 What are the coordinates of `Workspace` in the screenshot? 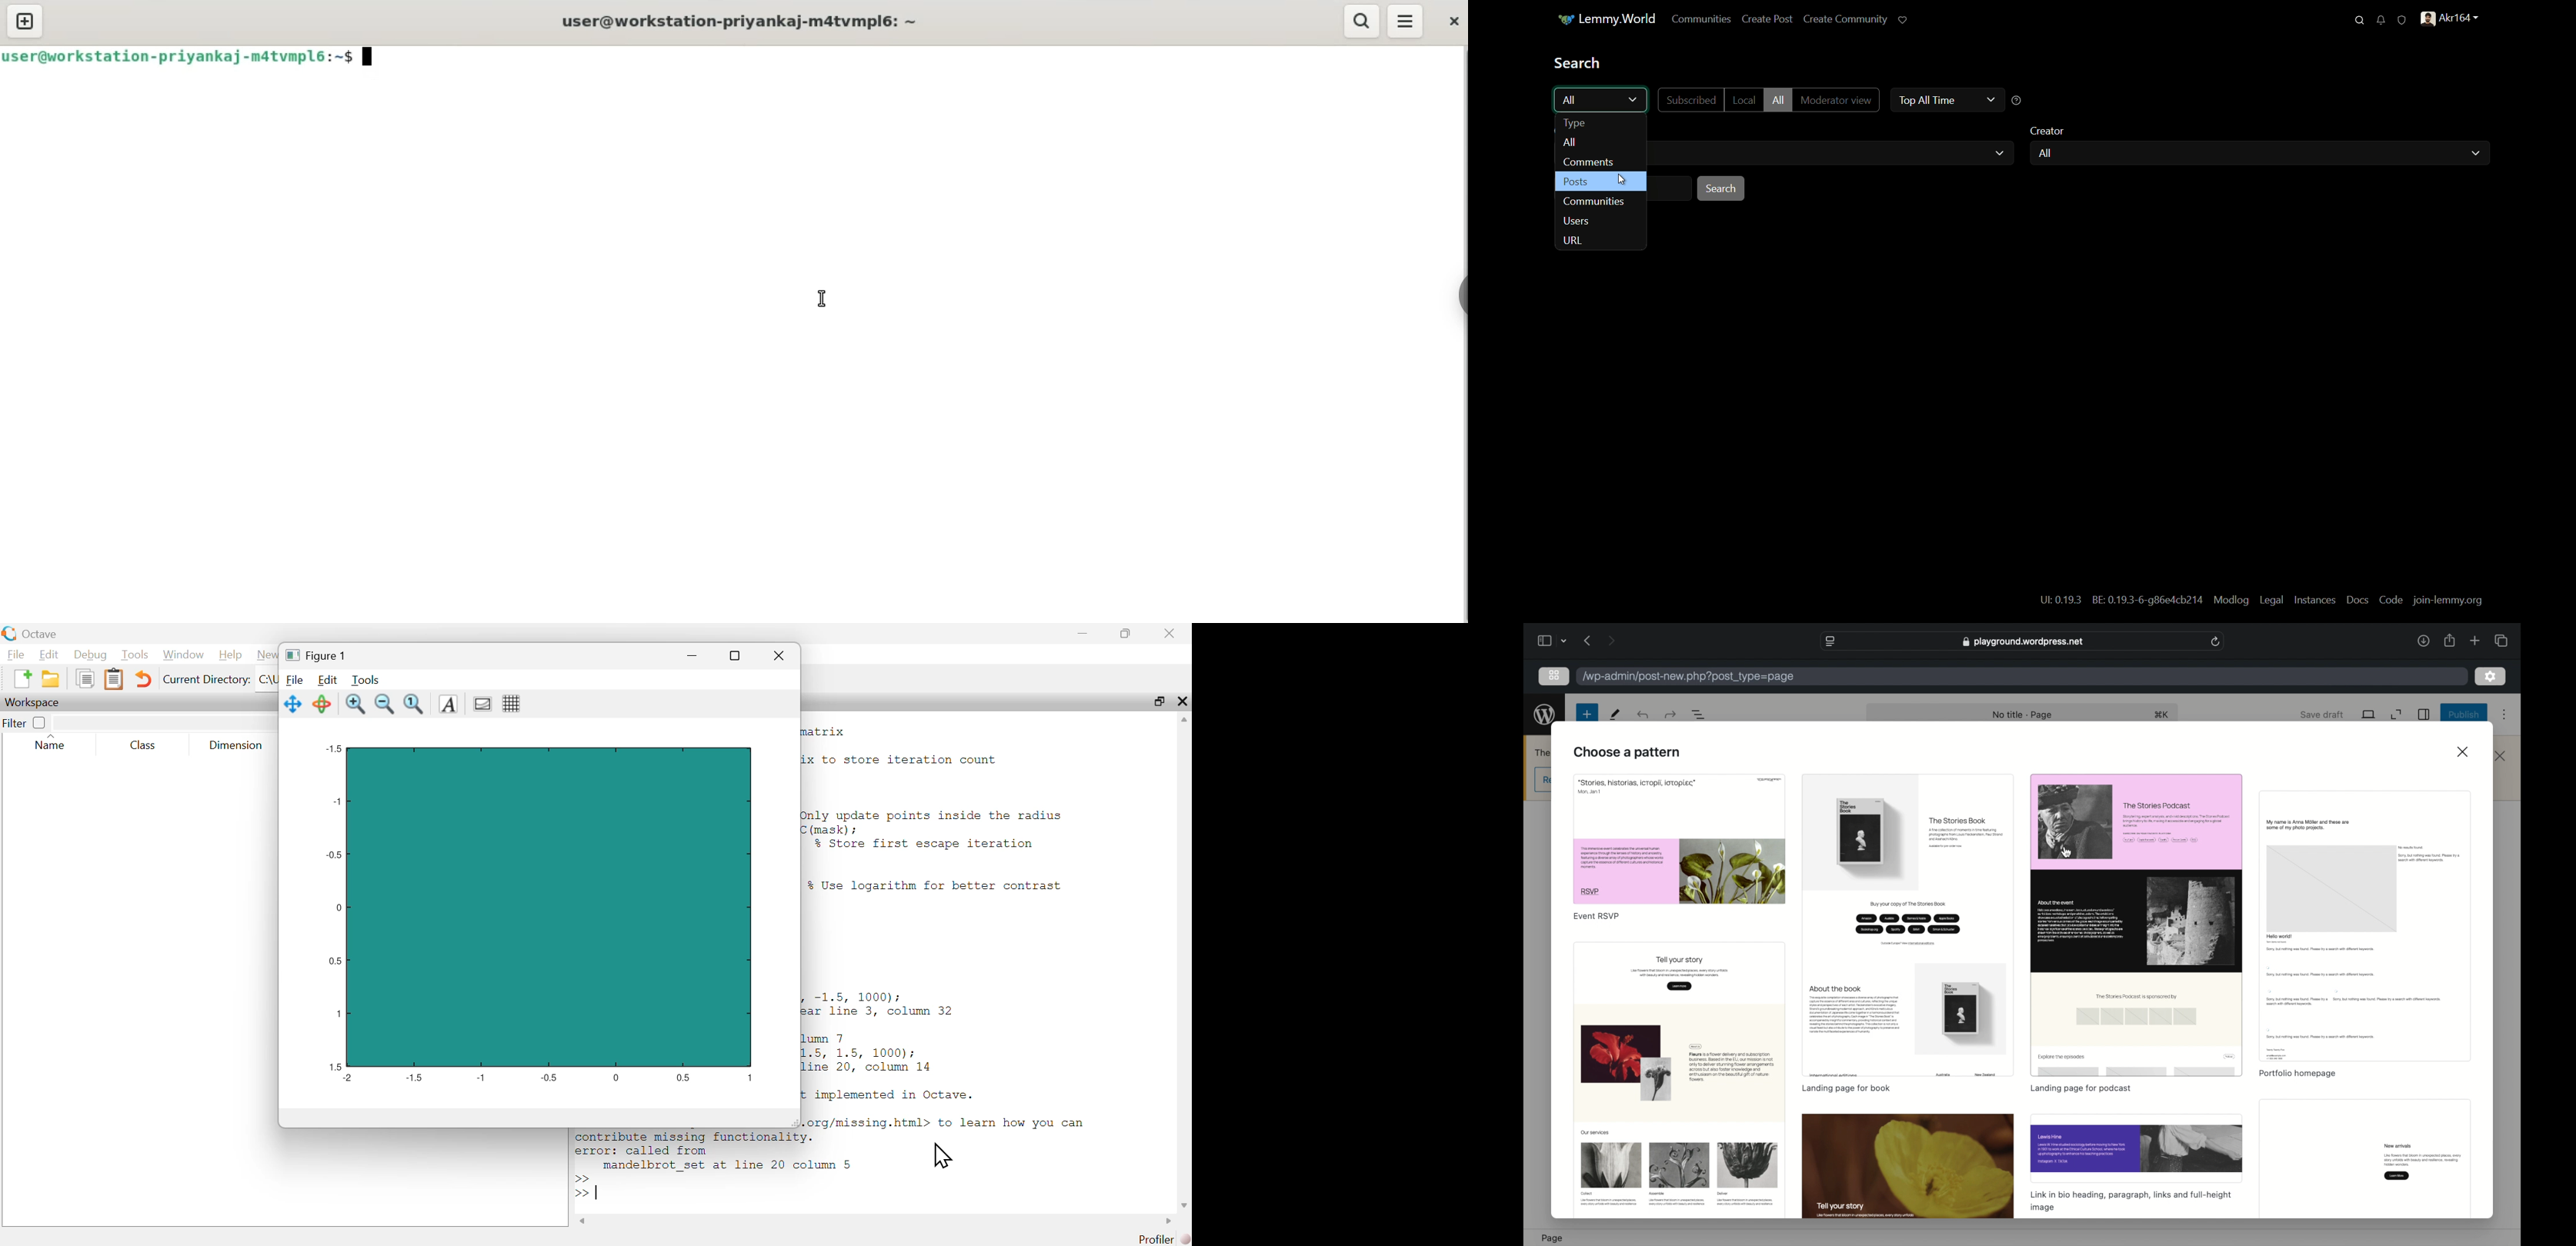 It's located at (37, 702).